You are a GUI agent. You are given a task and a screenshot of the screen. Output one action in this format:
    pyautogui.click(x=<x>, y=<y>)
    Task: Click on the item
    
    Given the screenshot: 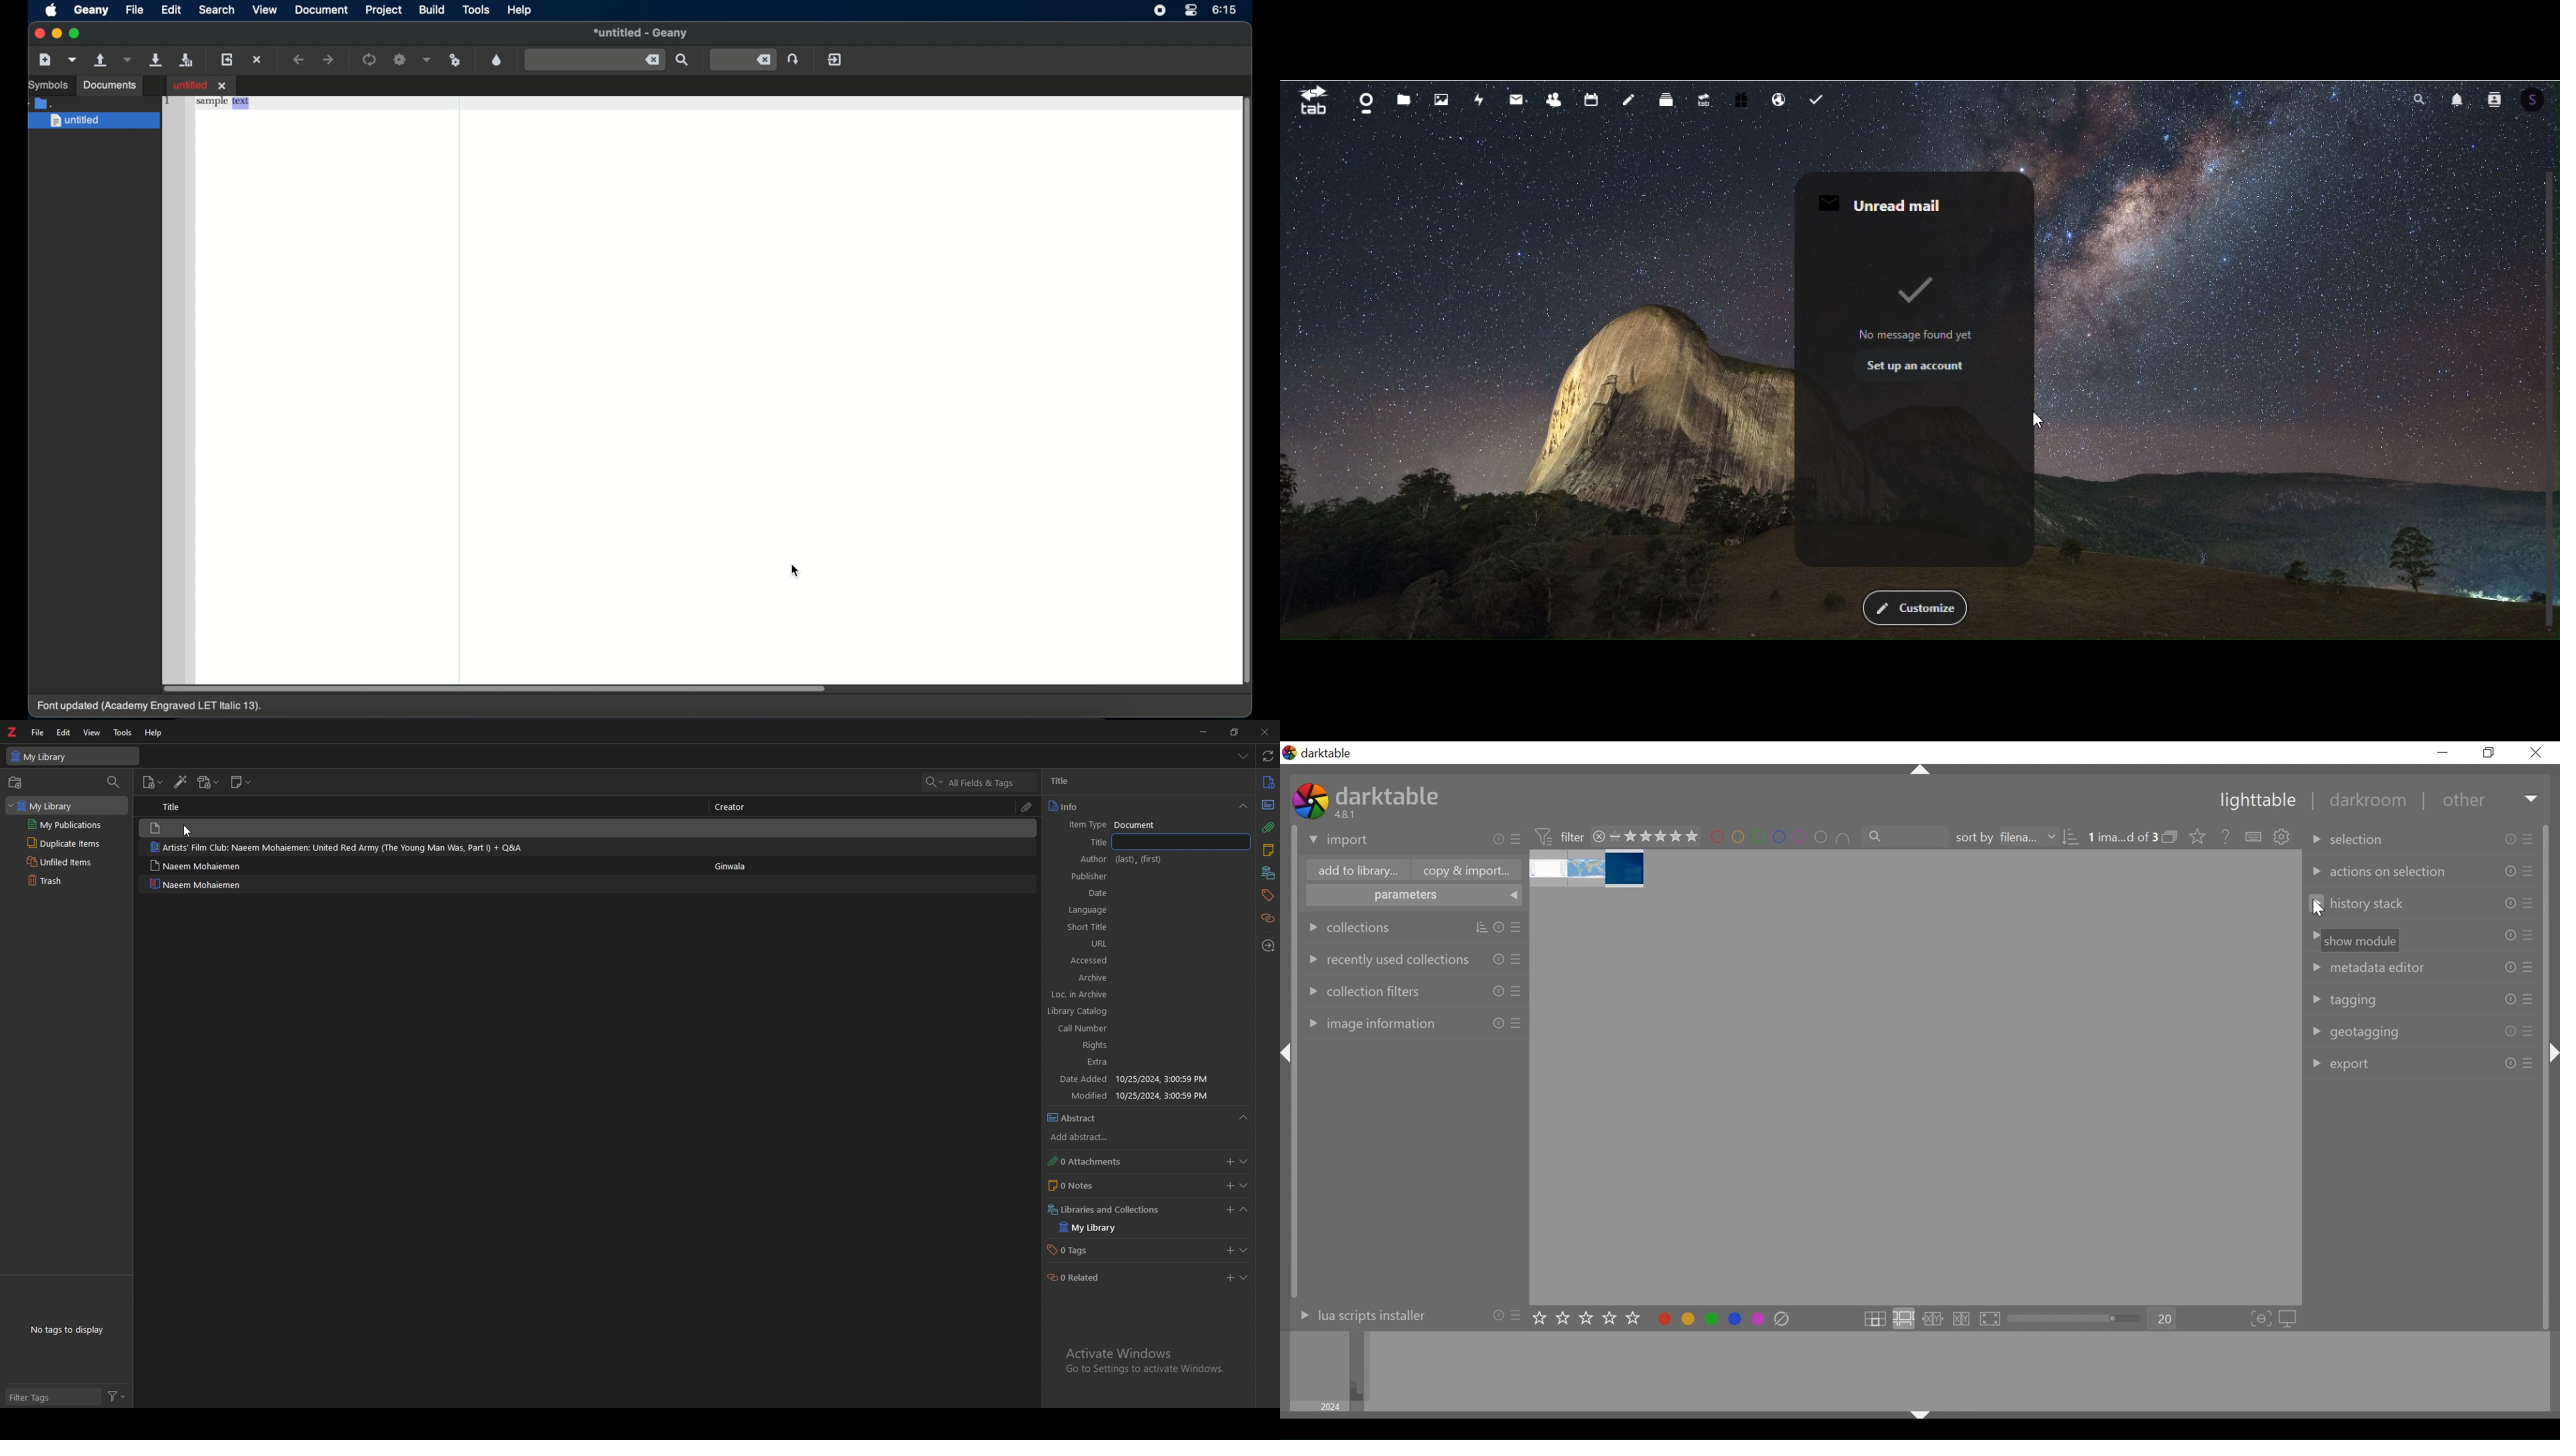 What is the action you would take?
    pyautogui.click(x=419, y=864)
    